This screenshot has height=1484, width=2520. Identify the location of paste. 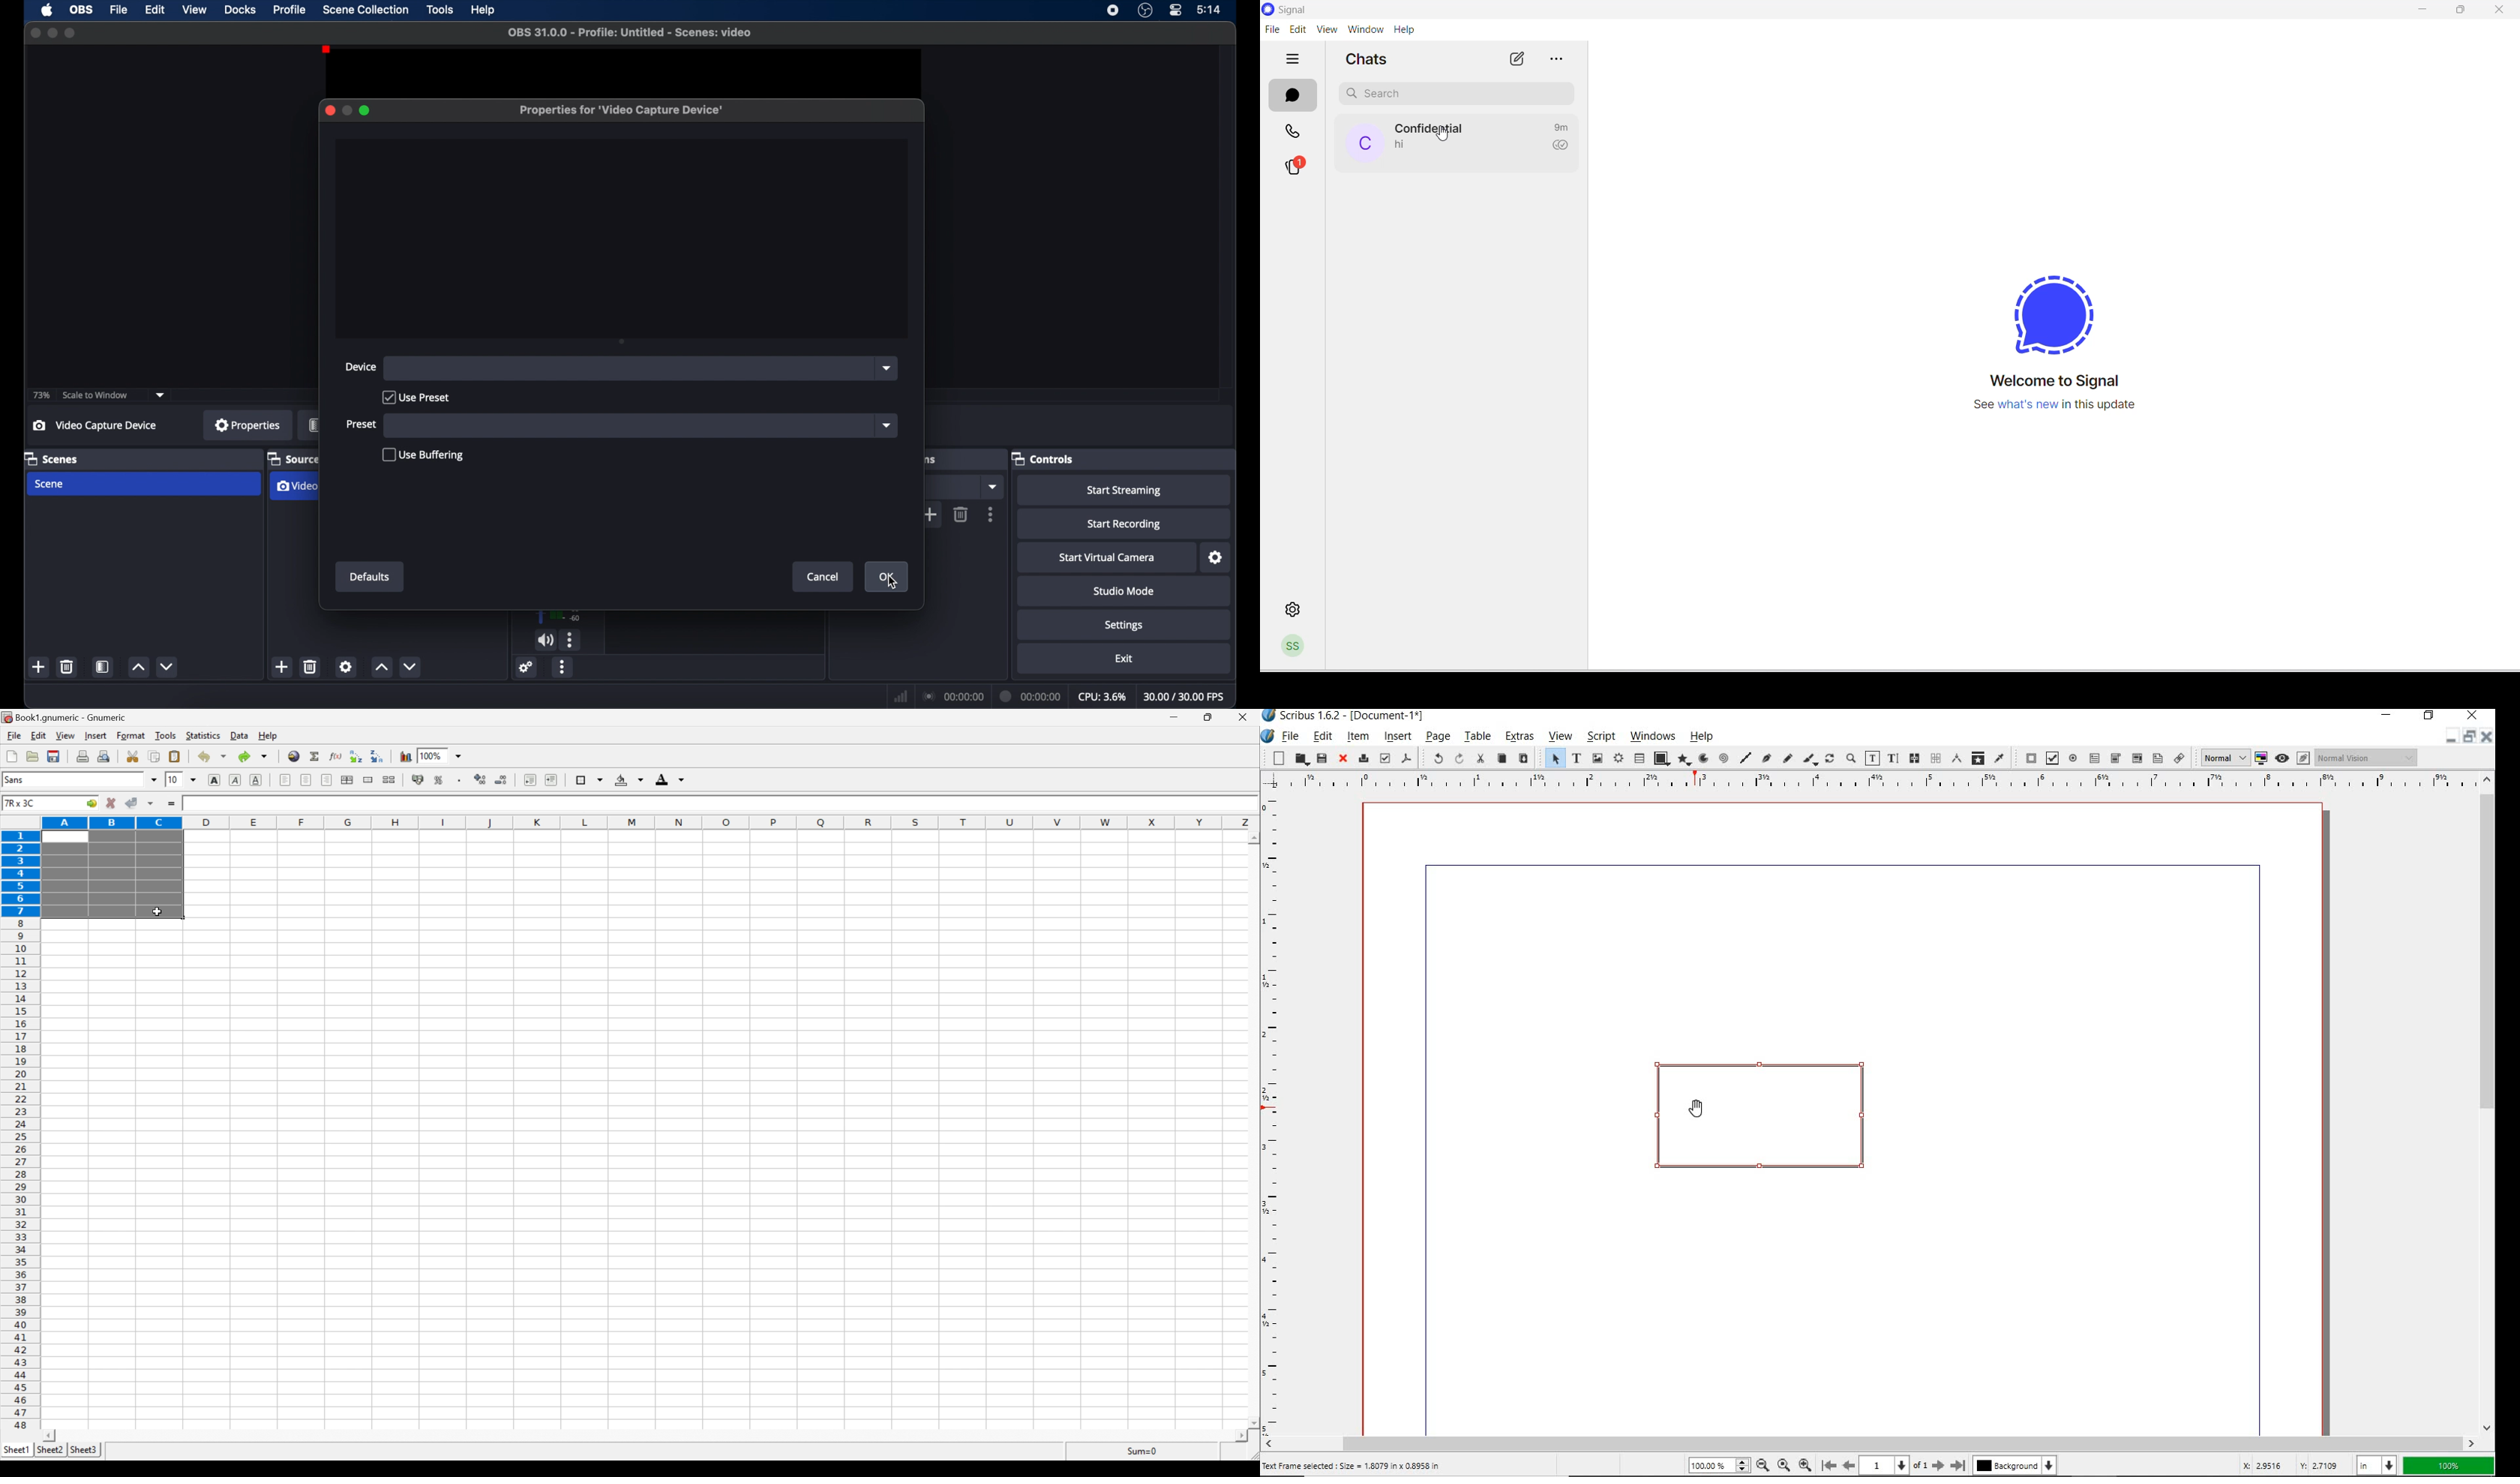
(1525, 760).